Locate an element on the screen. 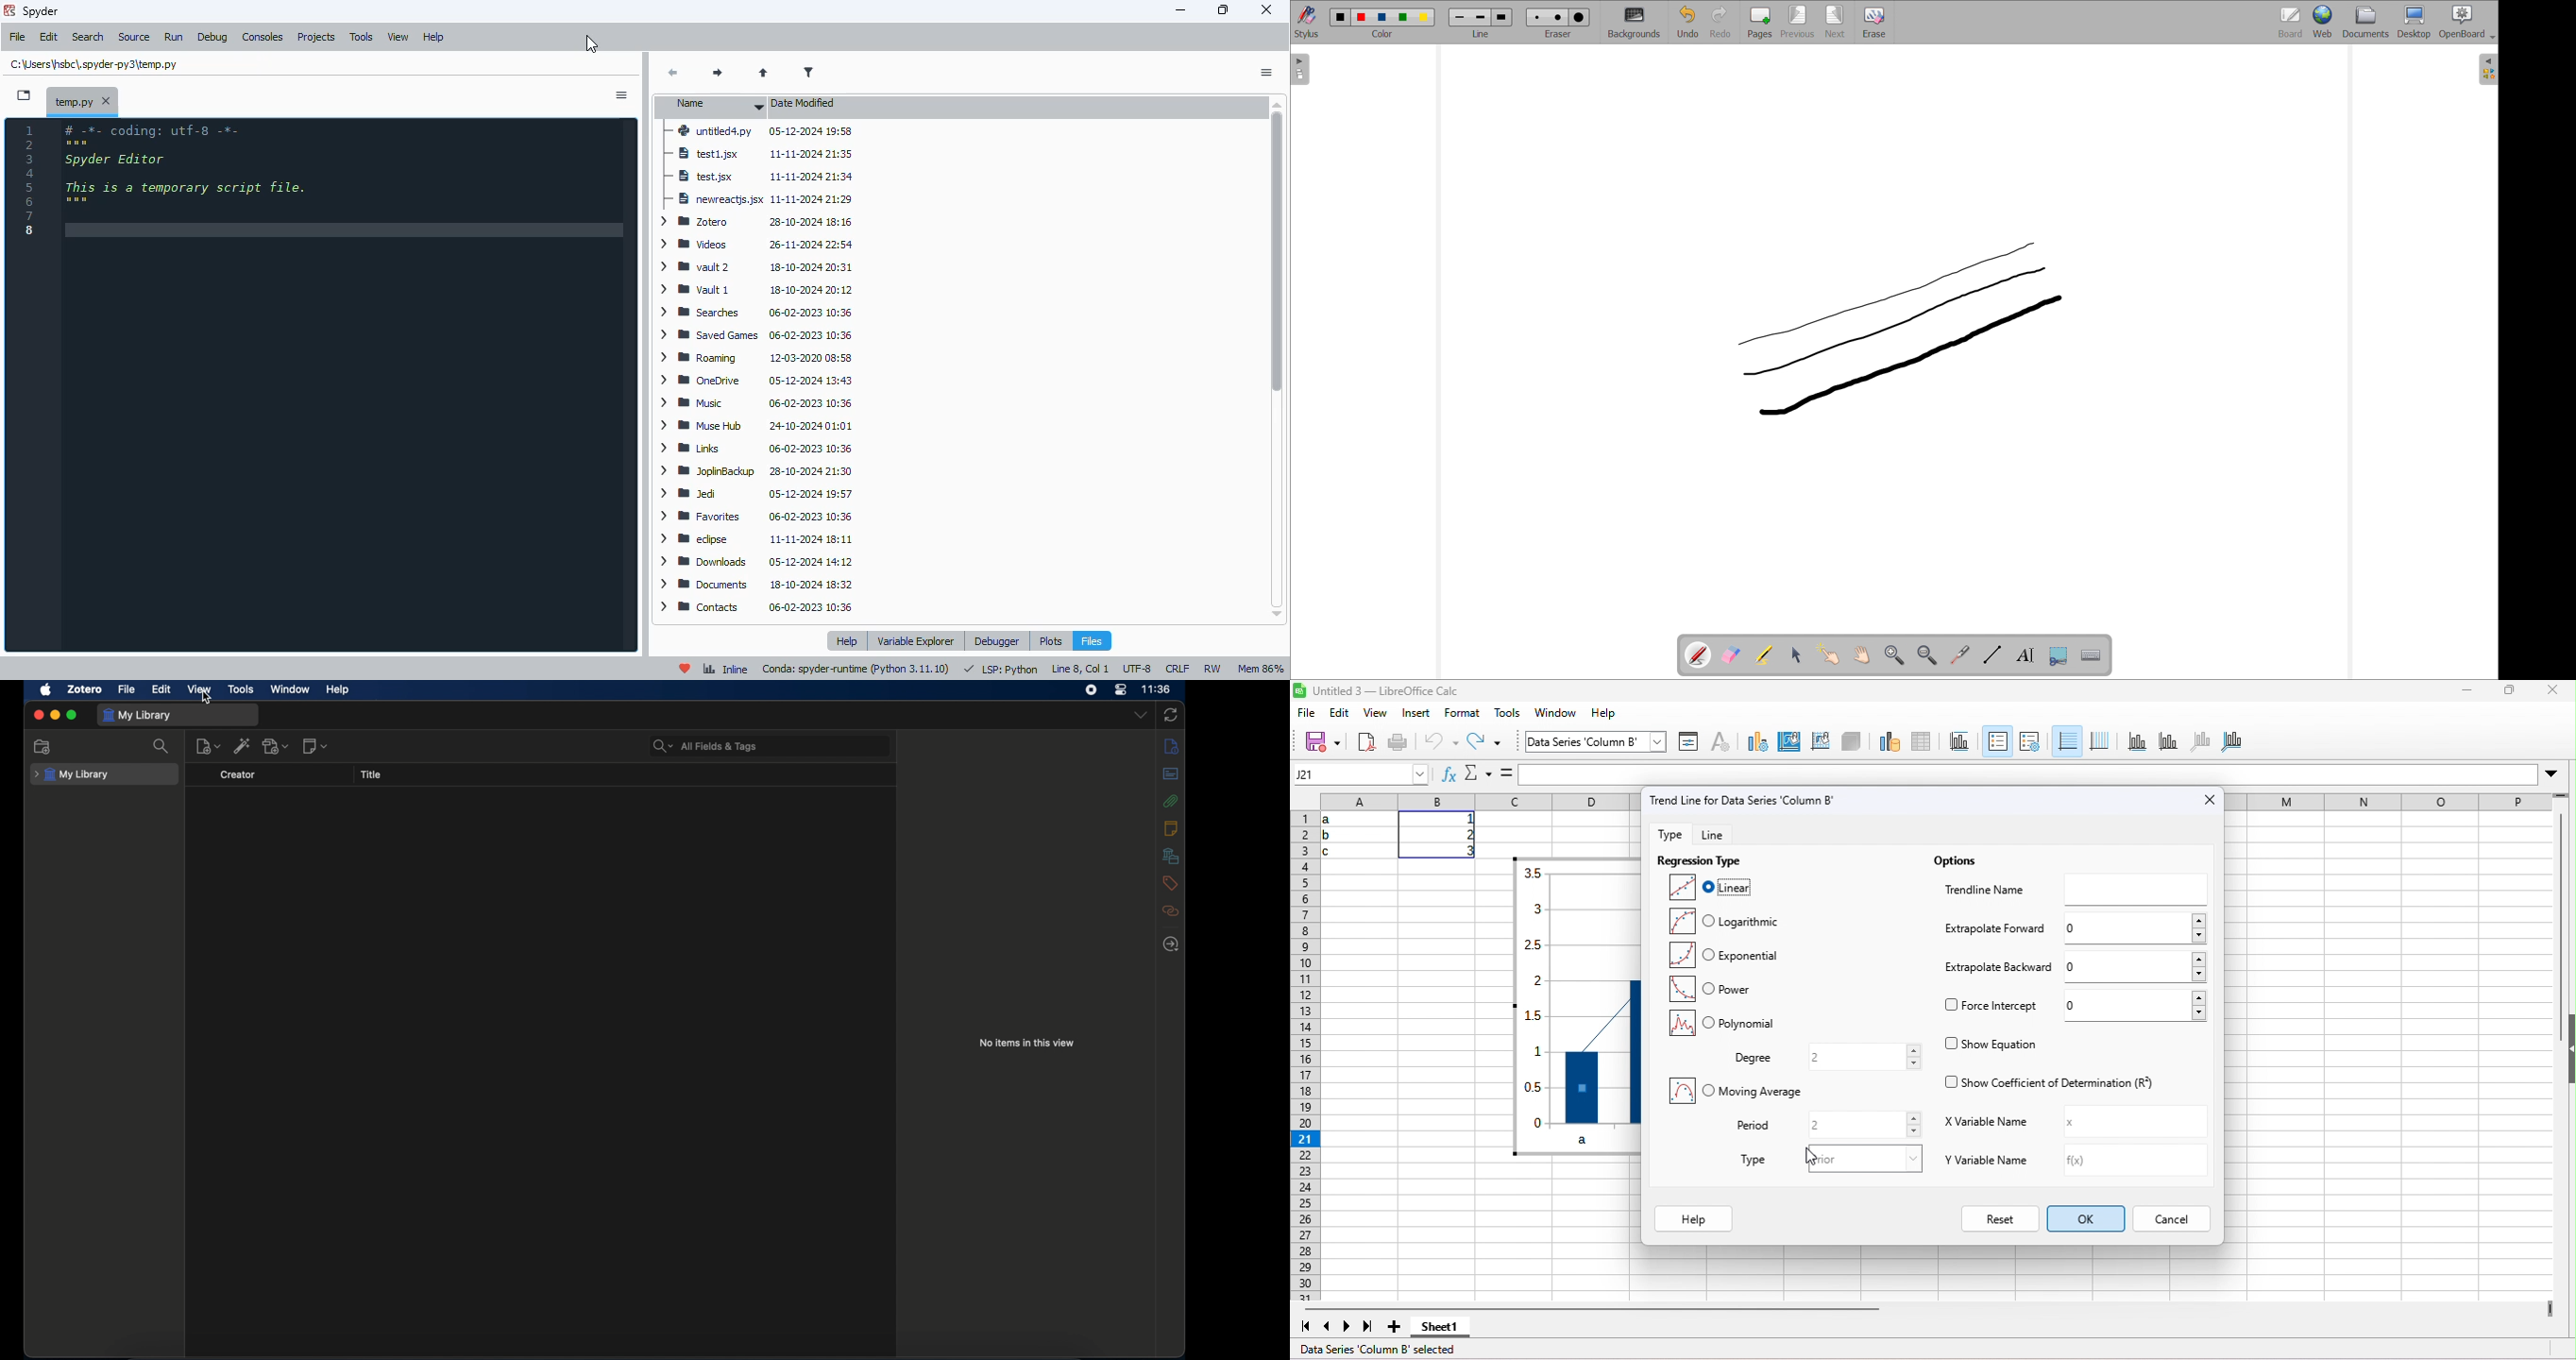 The height and width of the screenshot is (1372, 2576). title is located at coordinates (370, 775).